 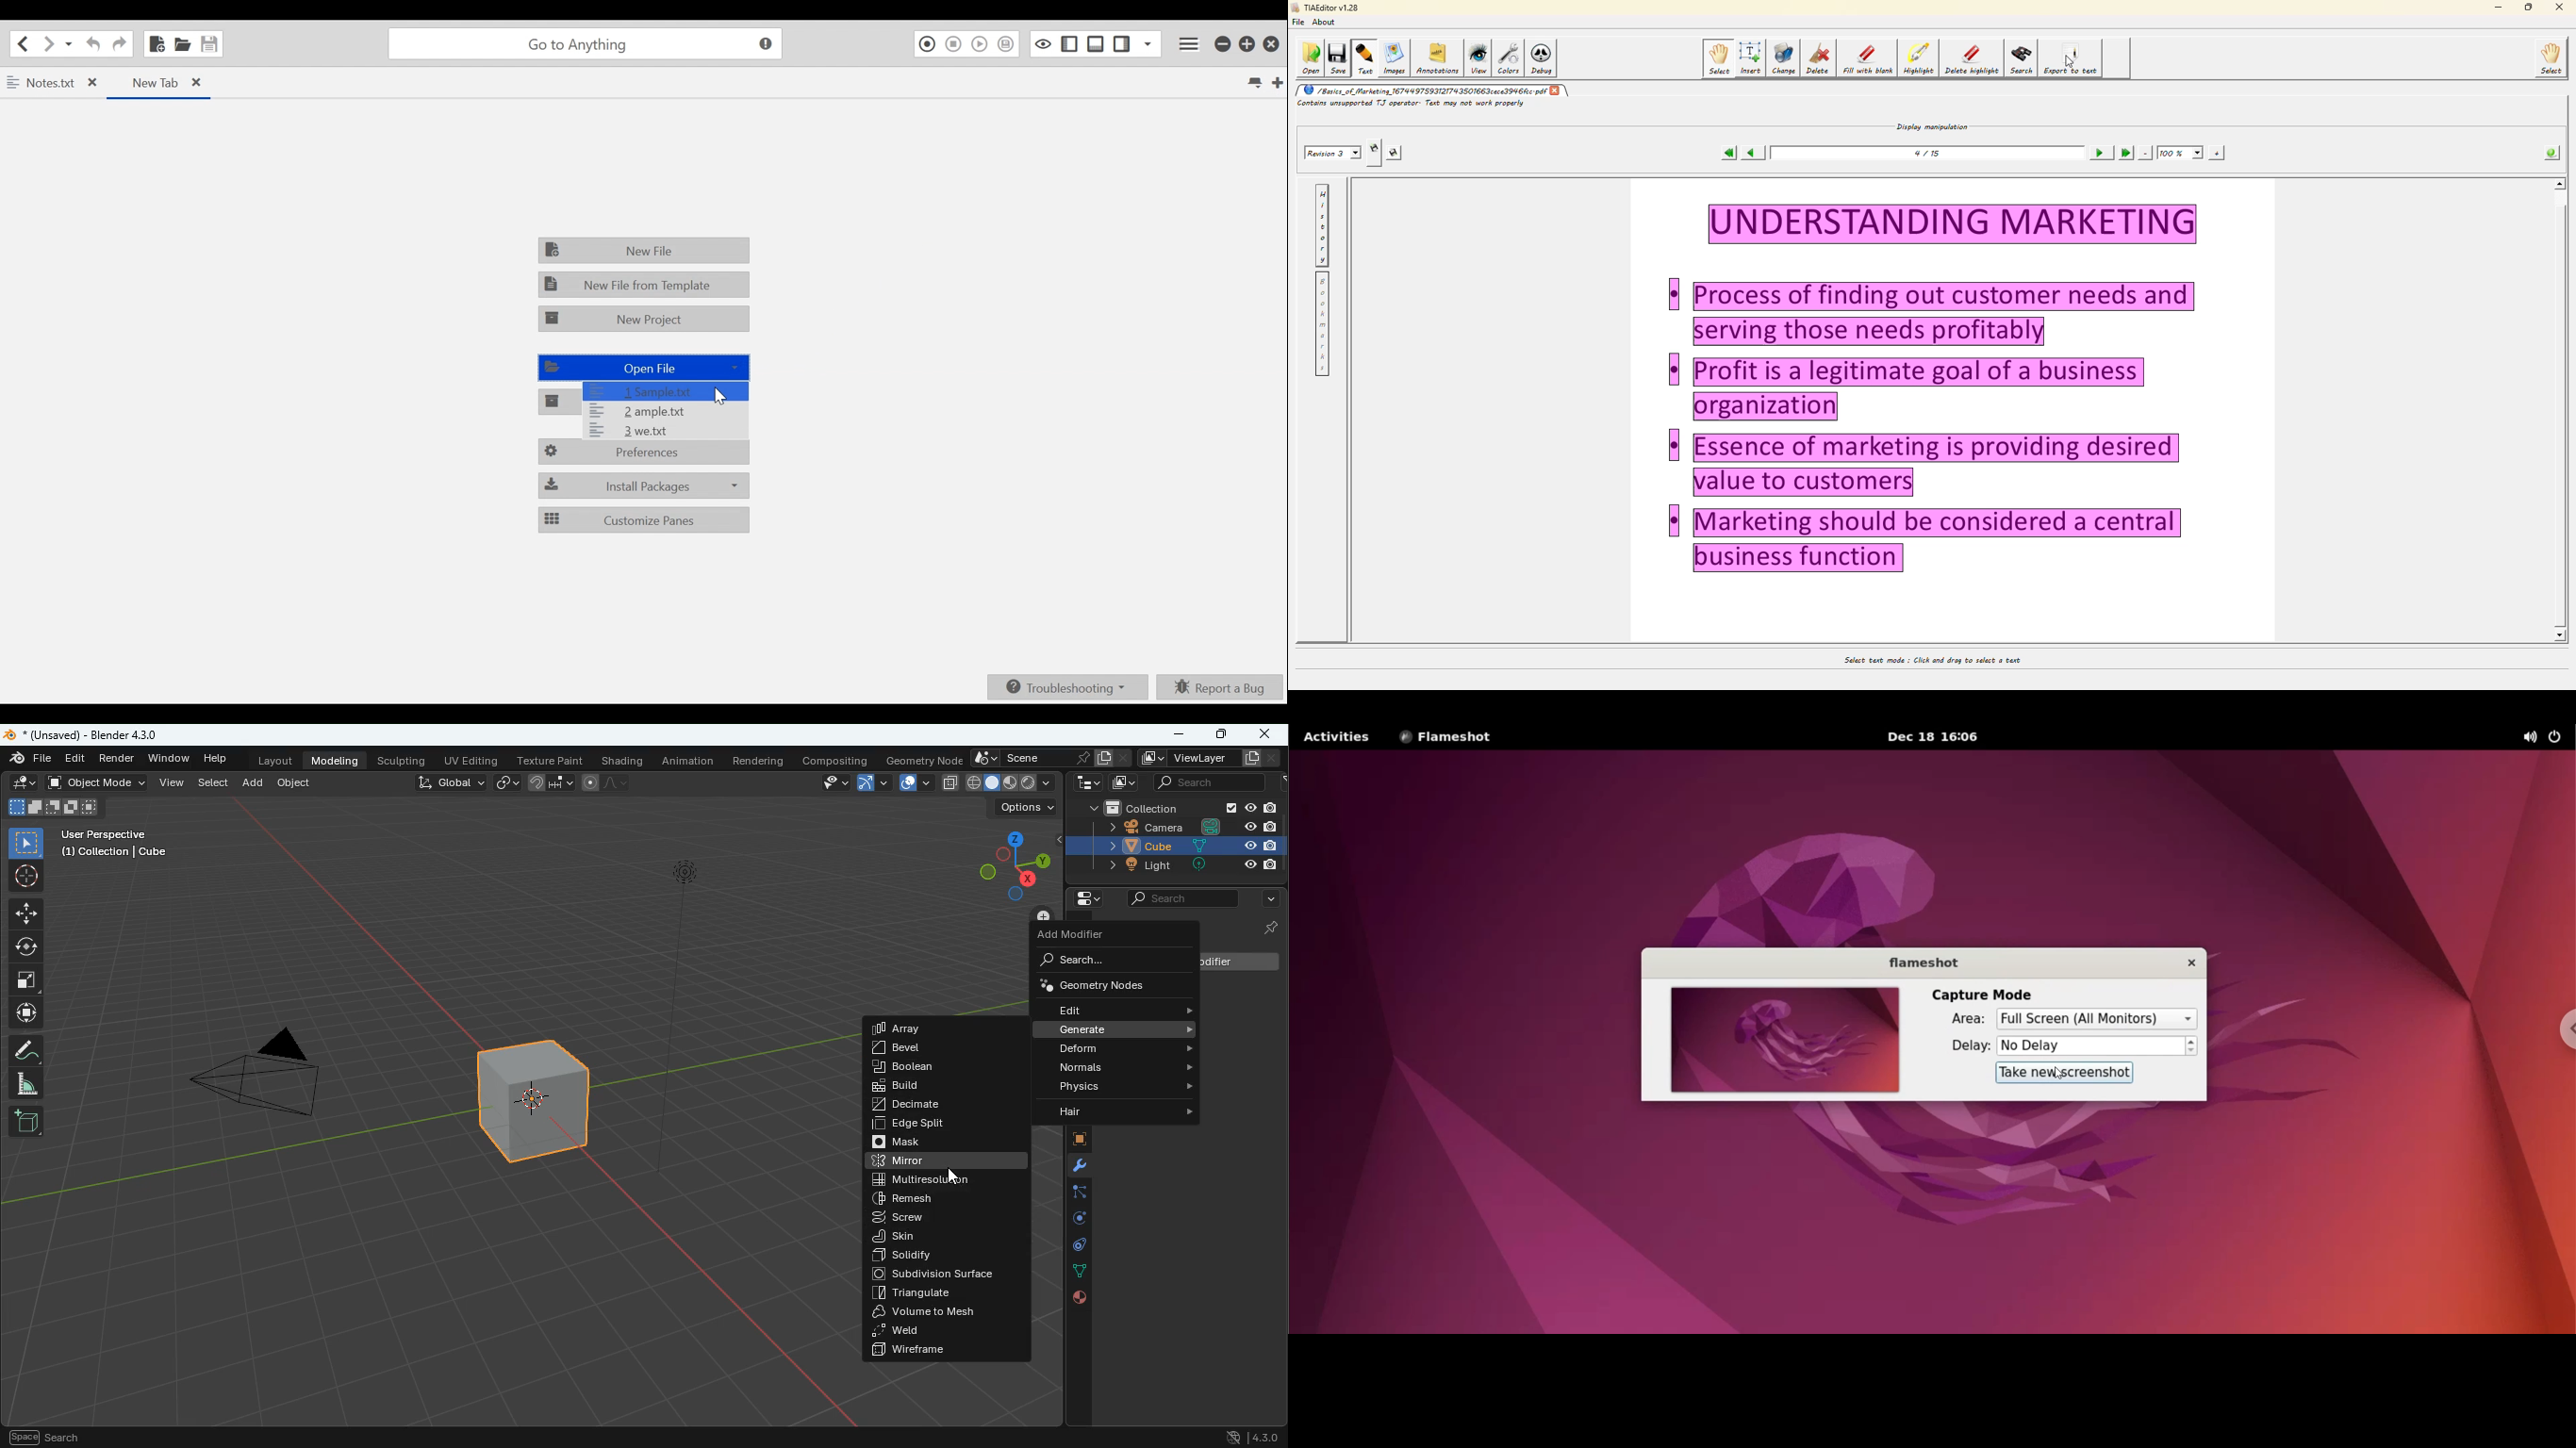 What do you see at coordinates (830, 783) in the screenshot?
I see `view` at bounding box center [830, 783].